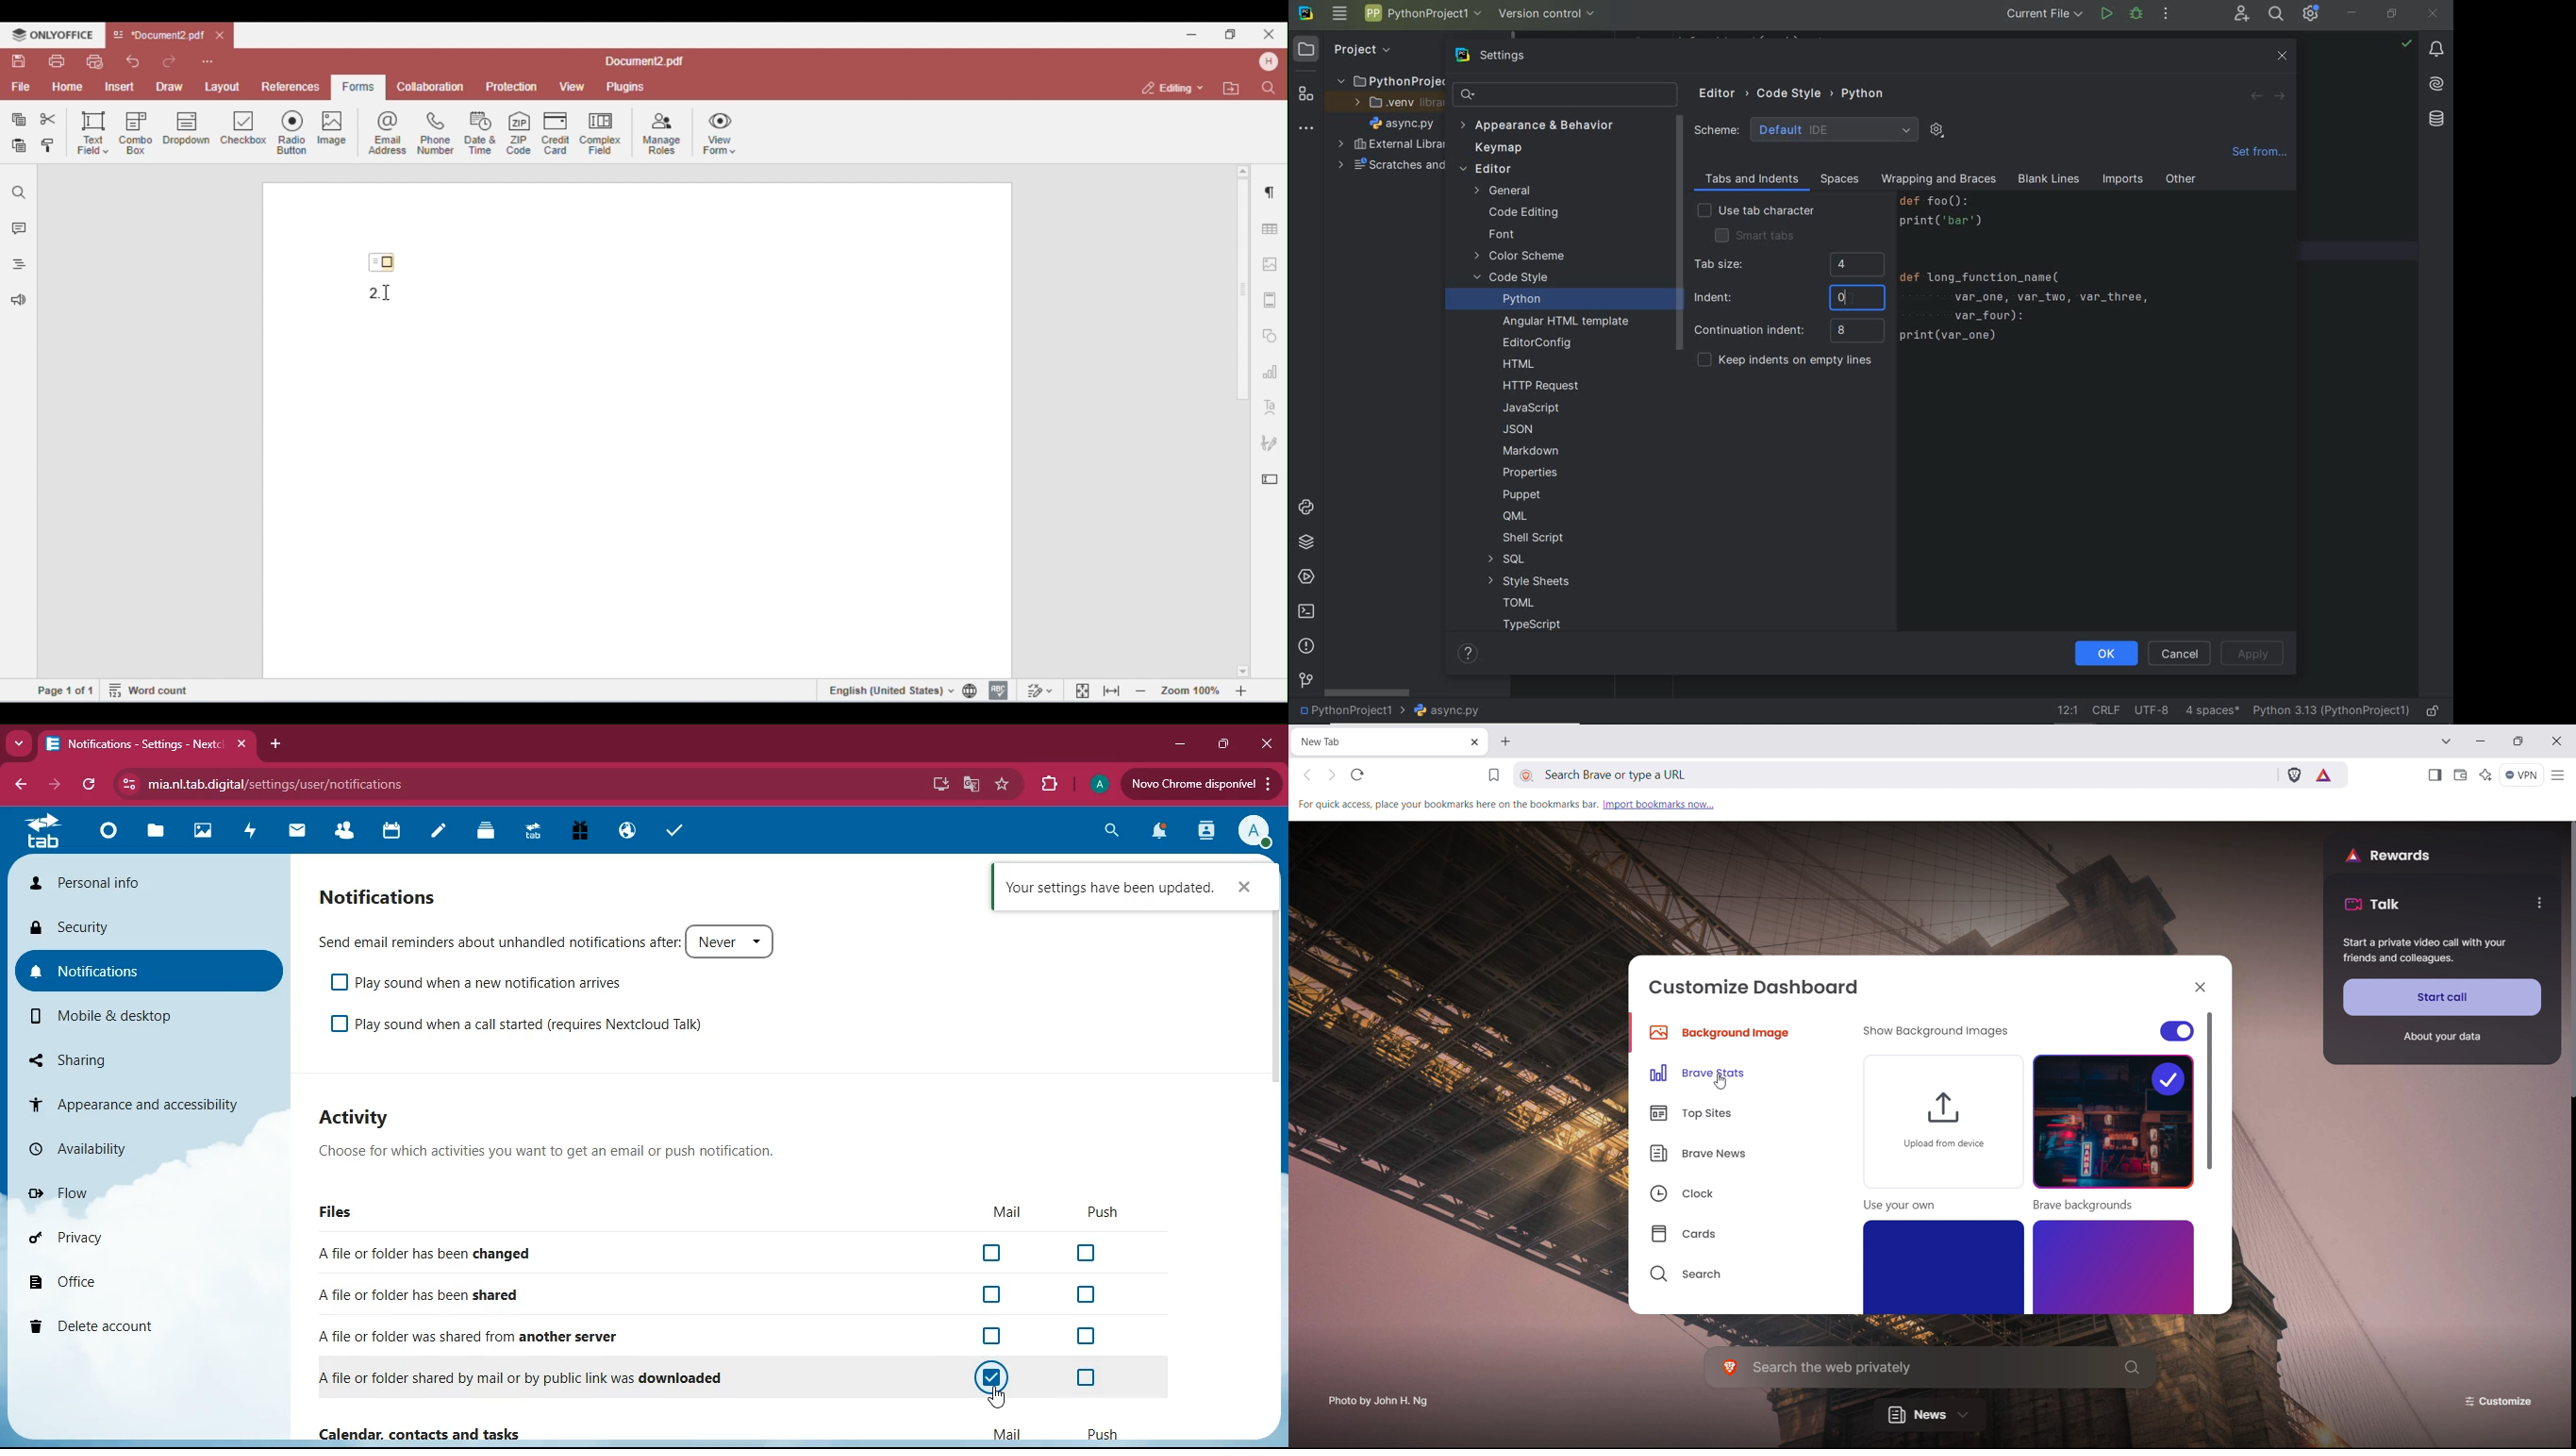  I want to click on sharing, so click(132, 1059).